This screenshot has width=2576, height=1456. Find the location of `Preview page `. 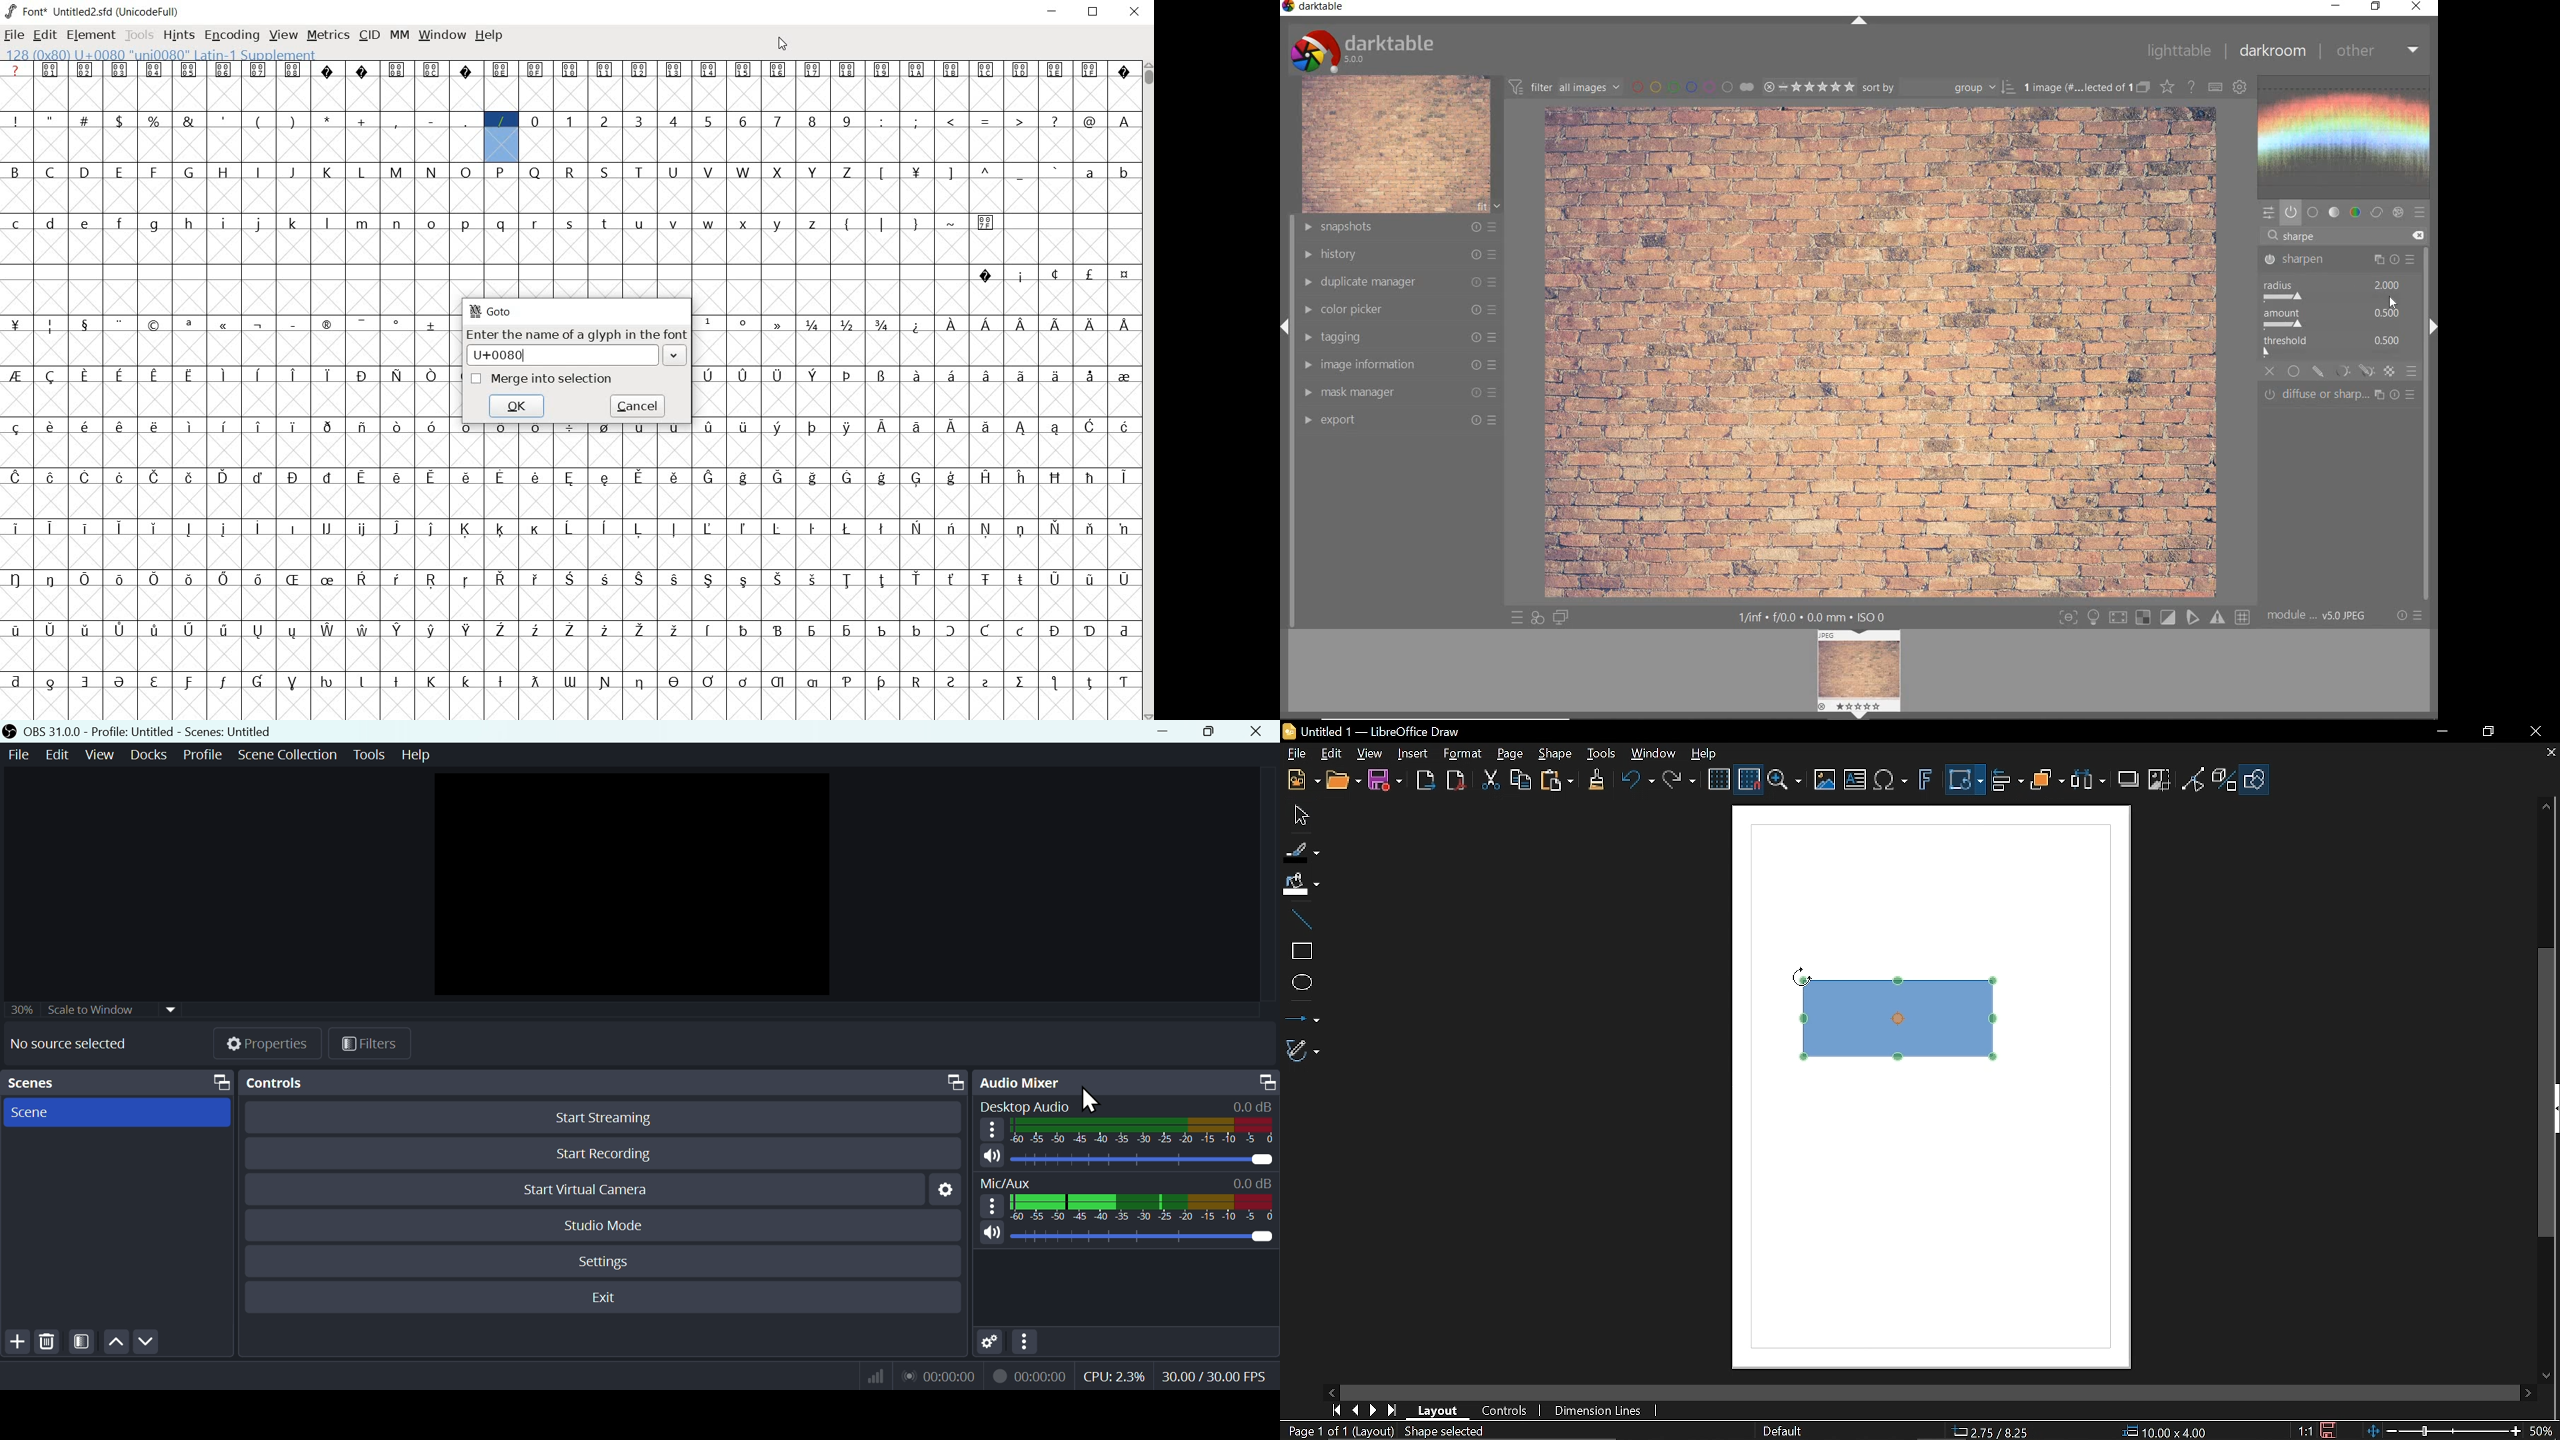

Preview page  is located at coordinates (627, 881).